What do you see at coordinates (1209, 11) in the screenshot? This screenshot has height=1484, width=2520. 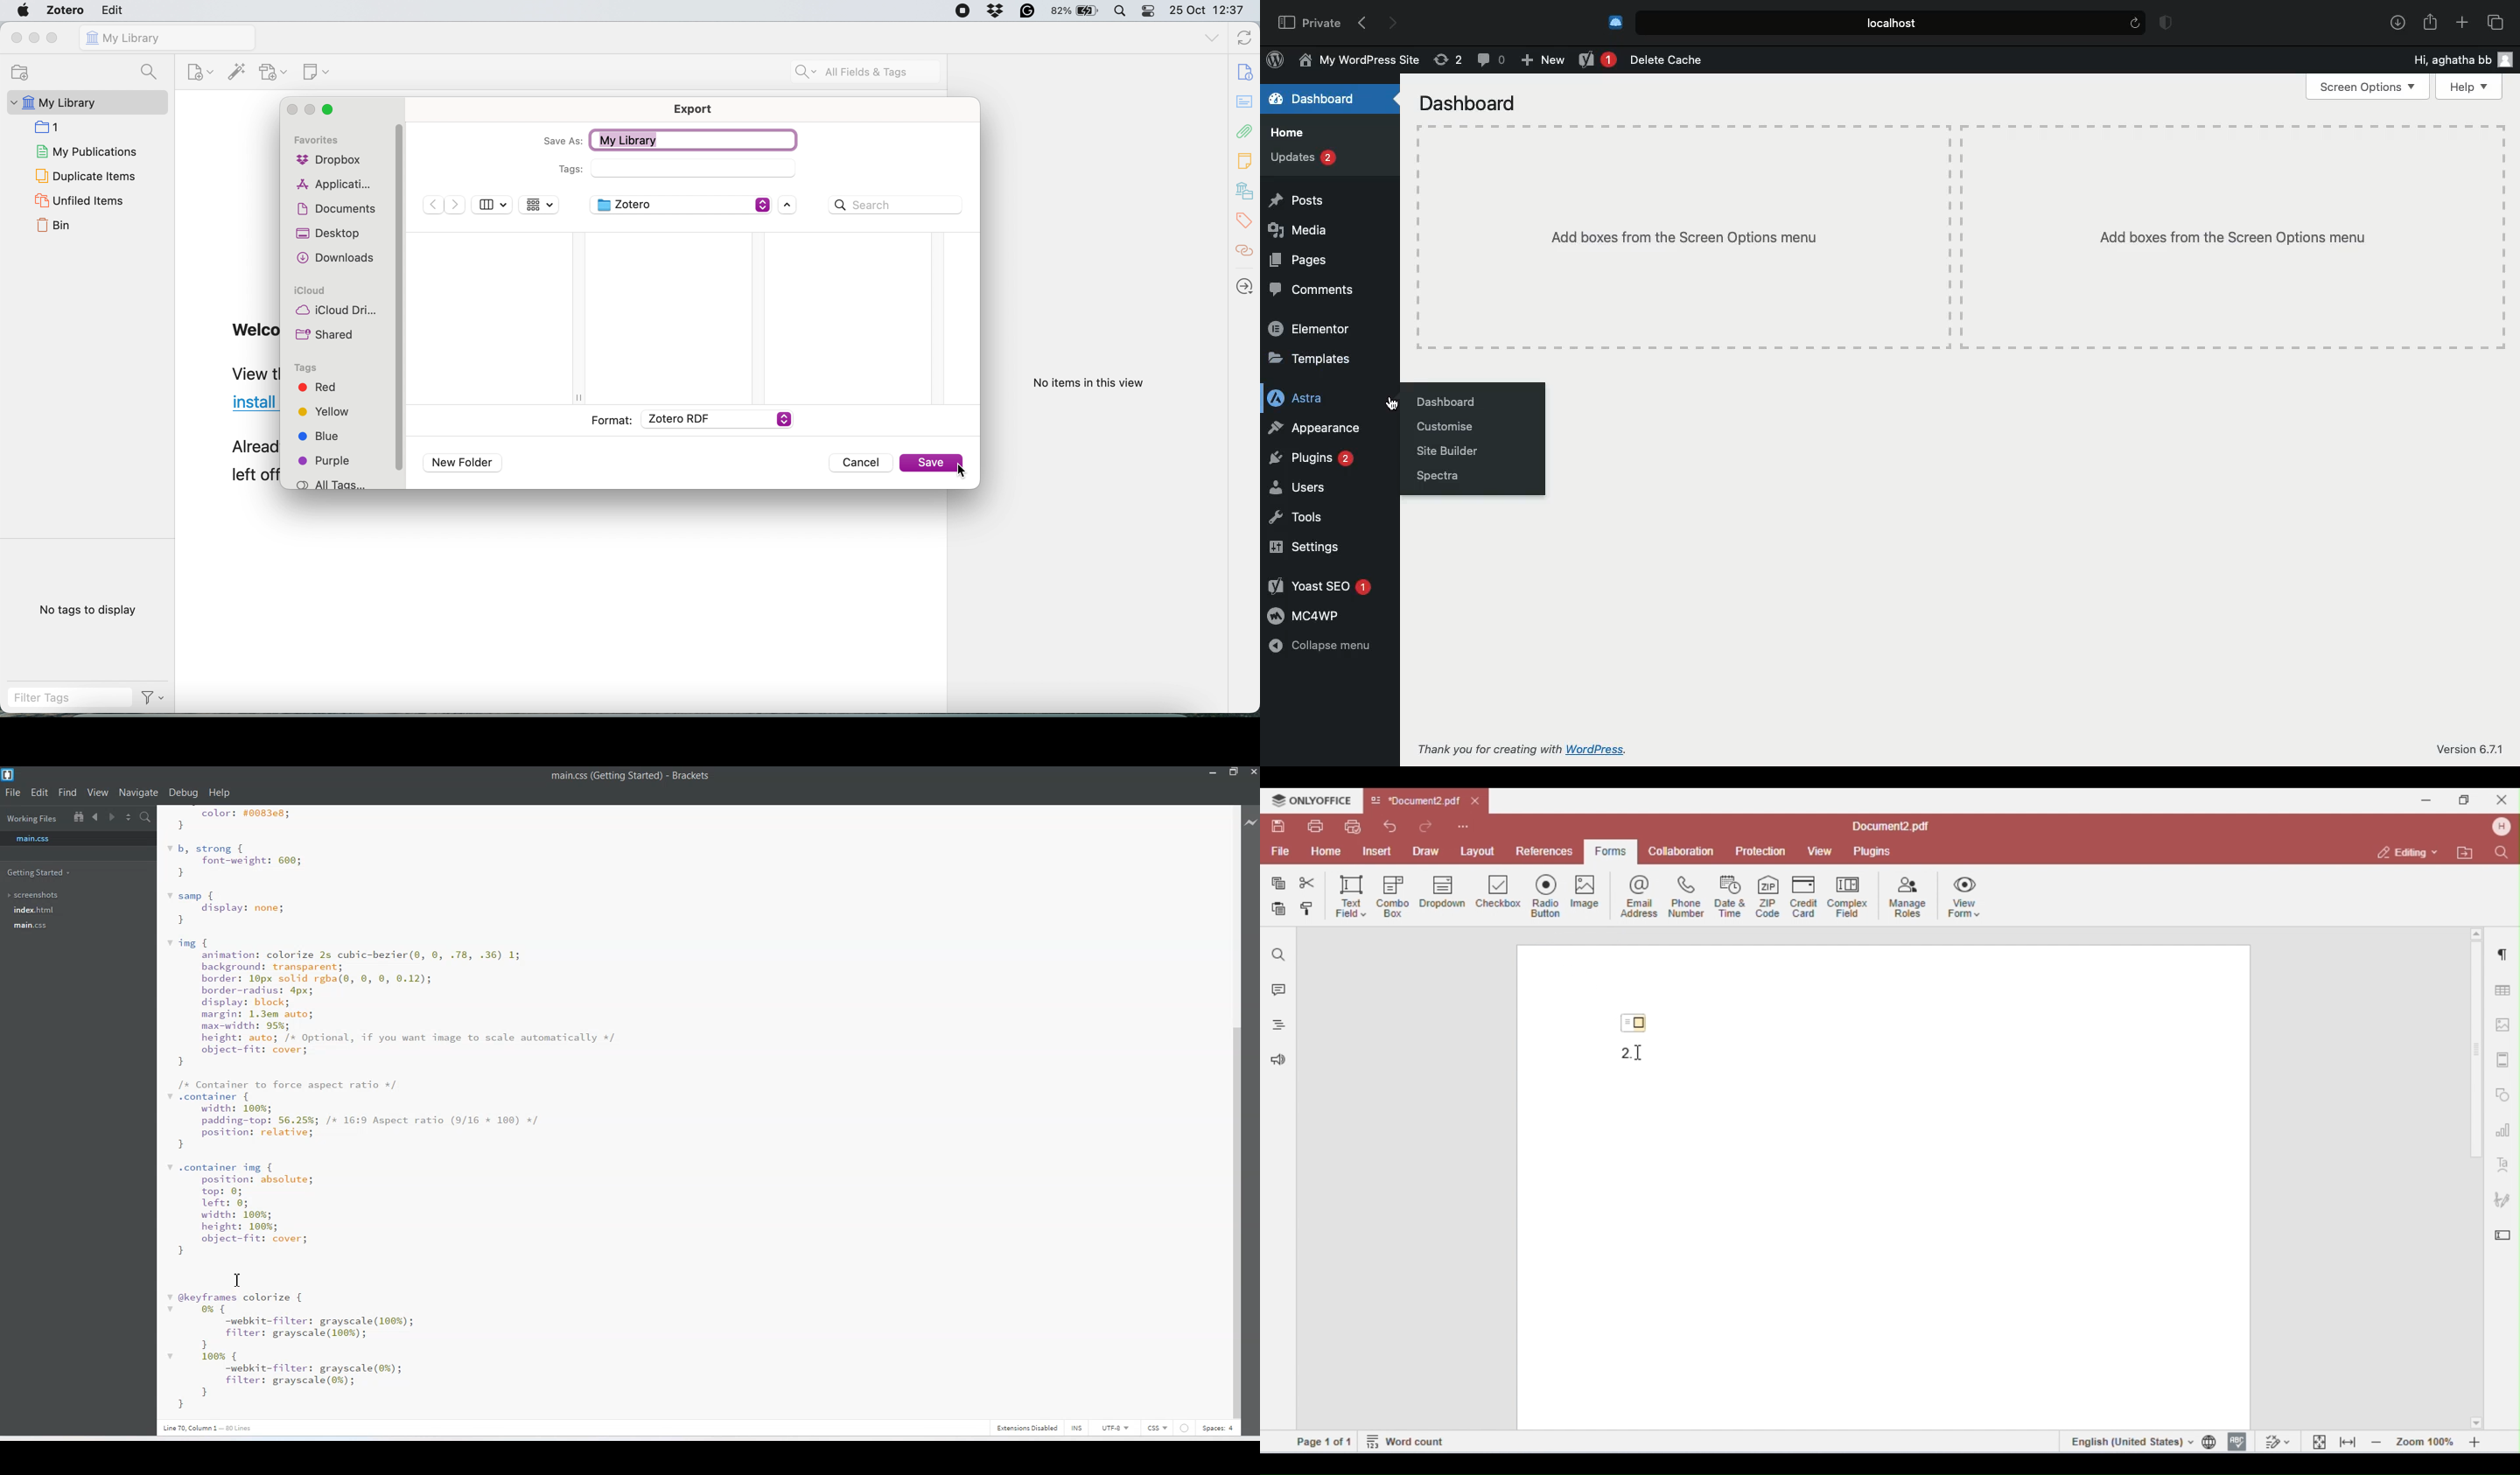 I see `25 Oct 12:37` at bounding box center [1209, 11].